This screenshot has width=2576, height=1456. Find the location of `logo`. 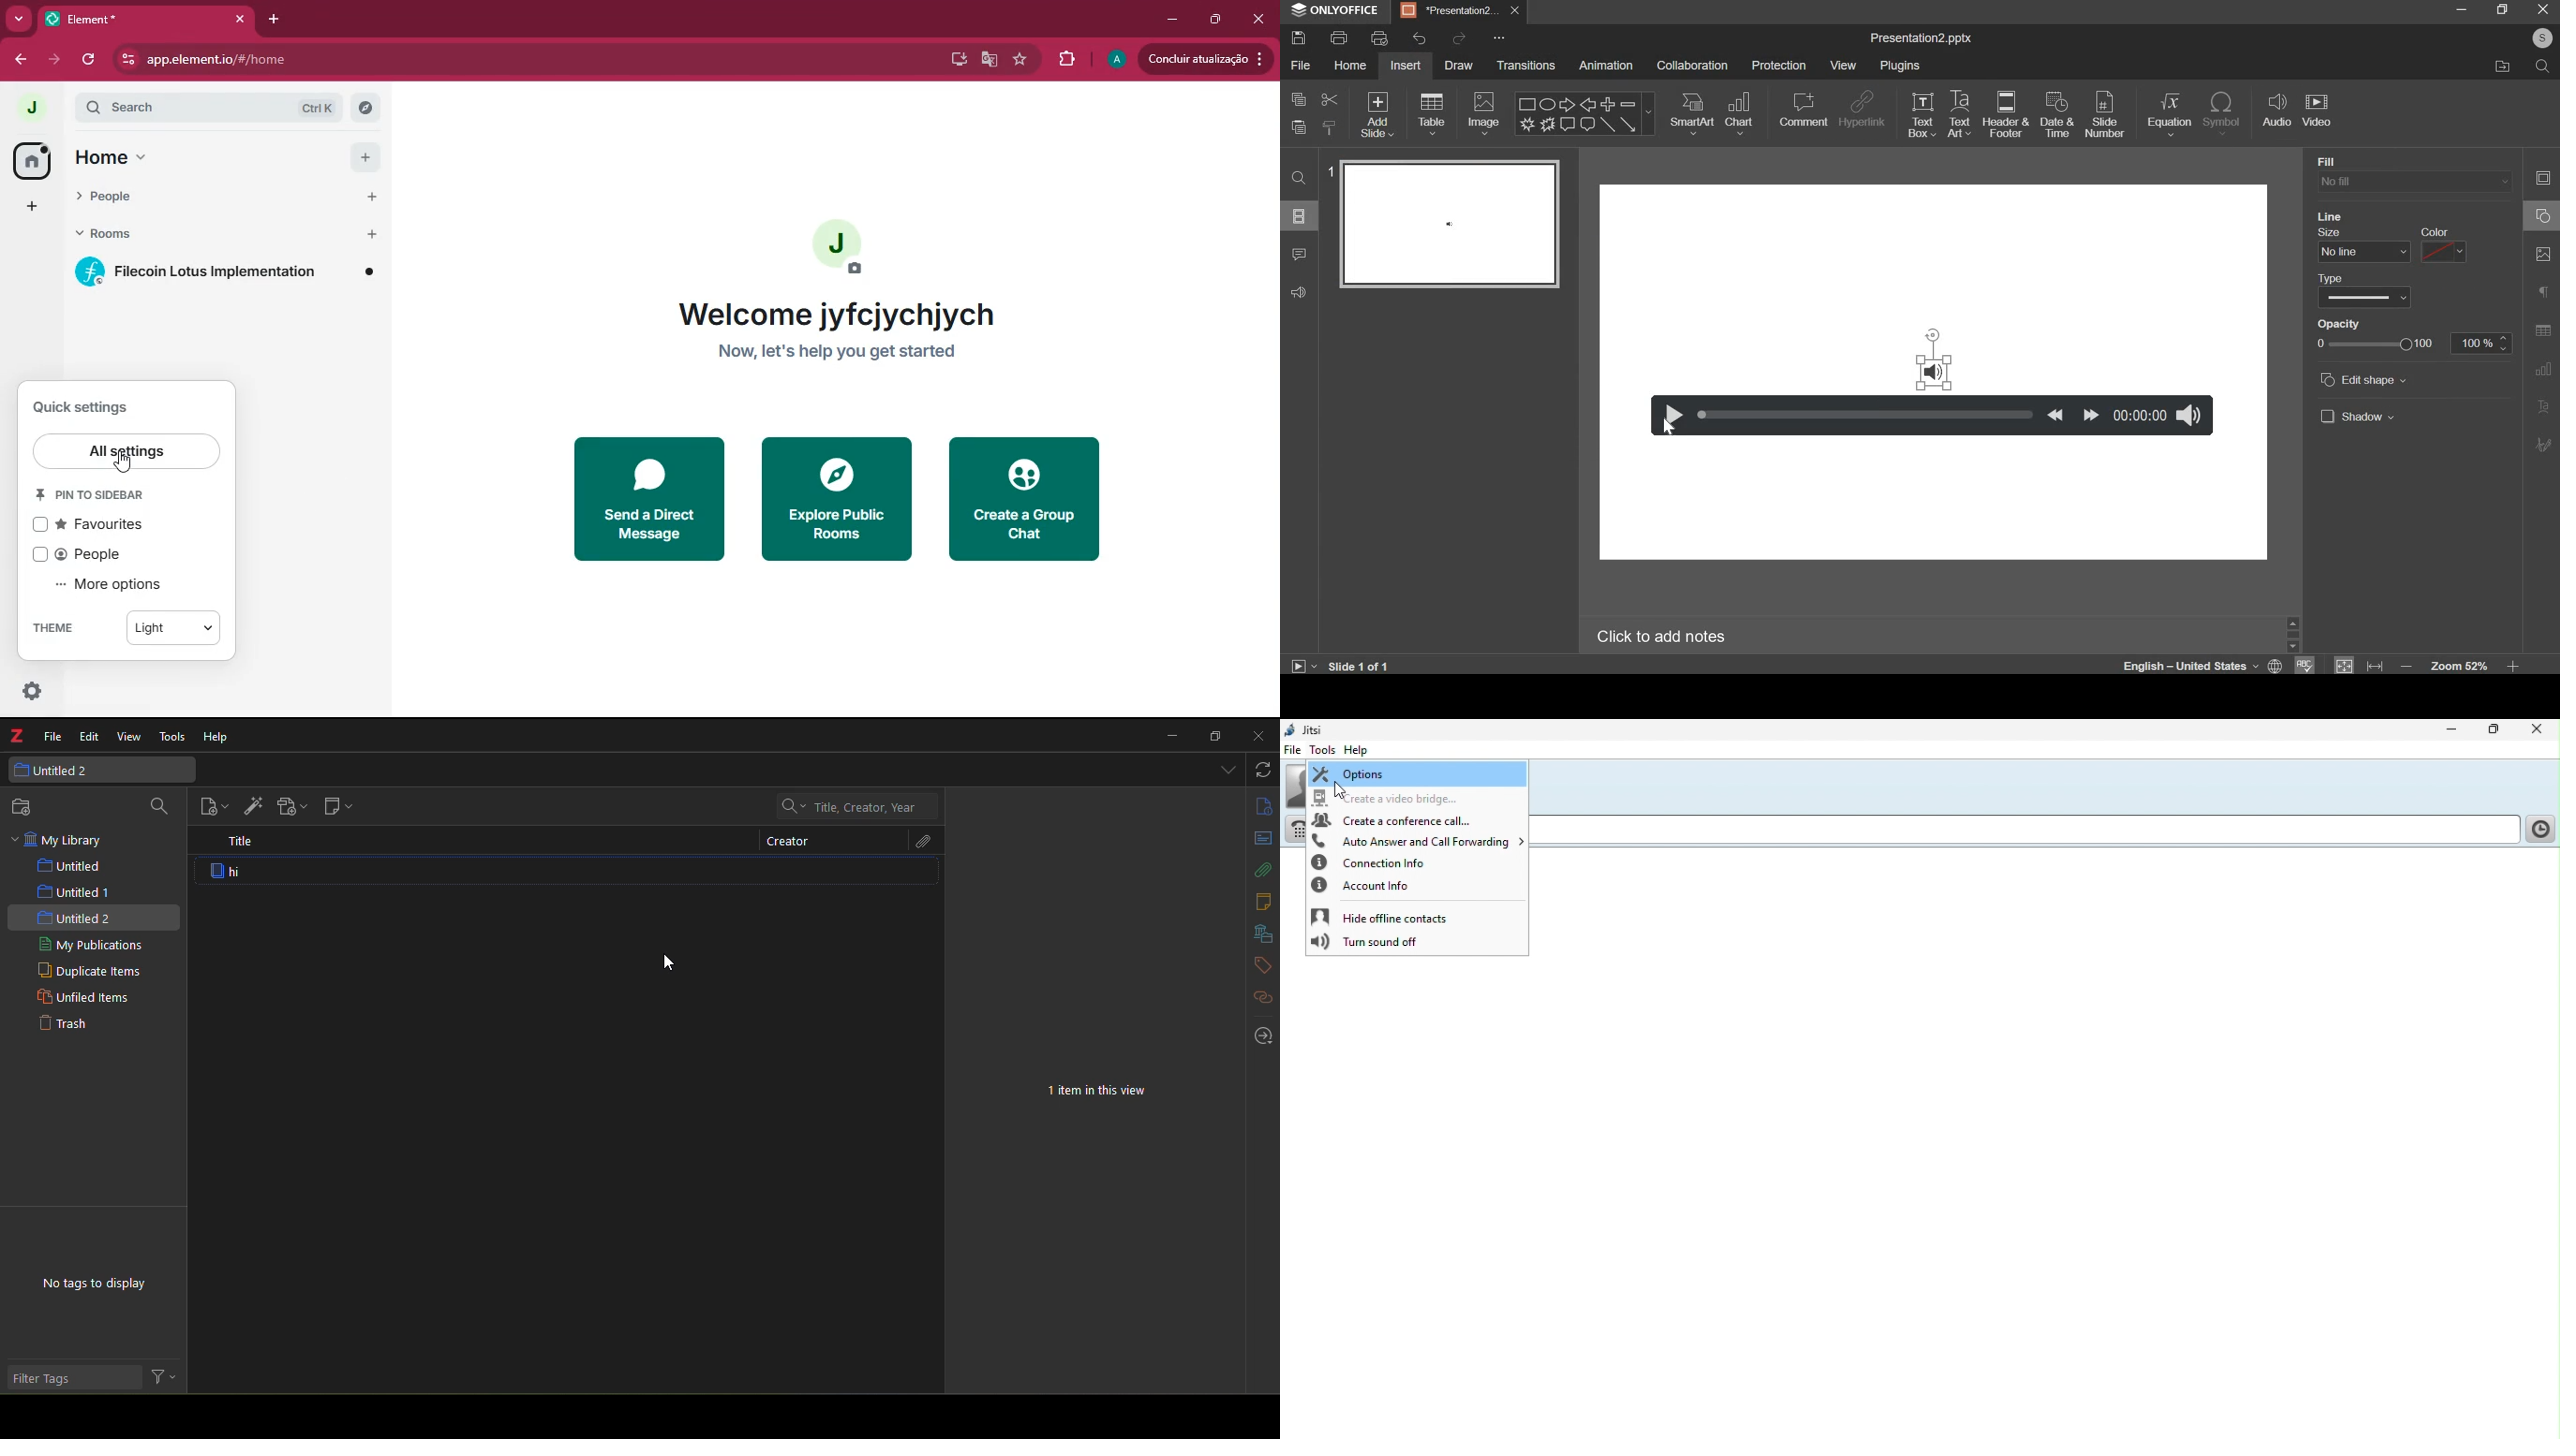

logo is located at coordinates (17, 735).